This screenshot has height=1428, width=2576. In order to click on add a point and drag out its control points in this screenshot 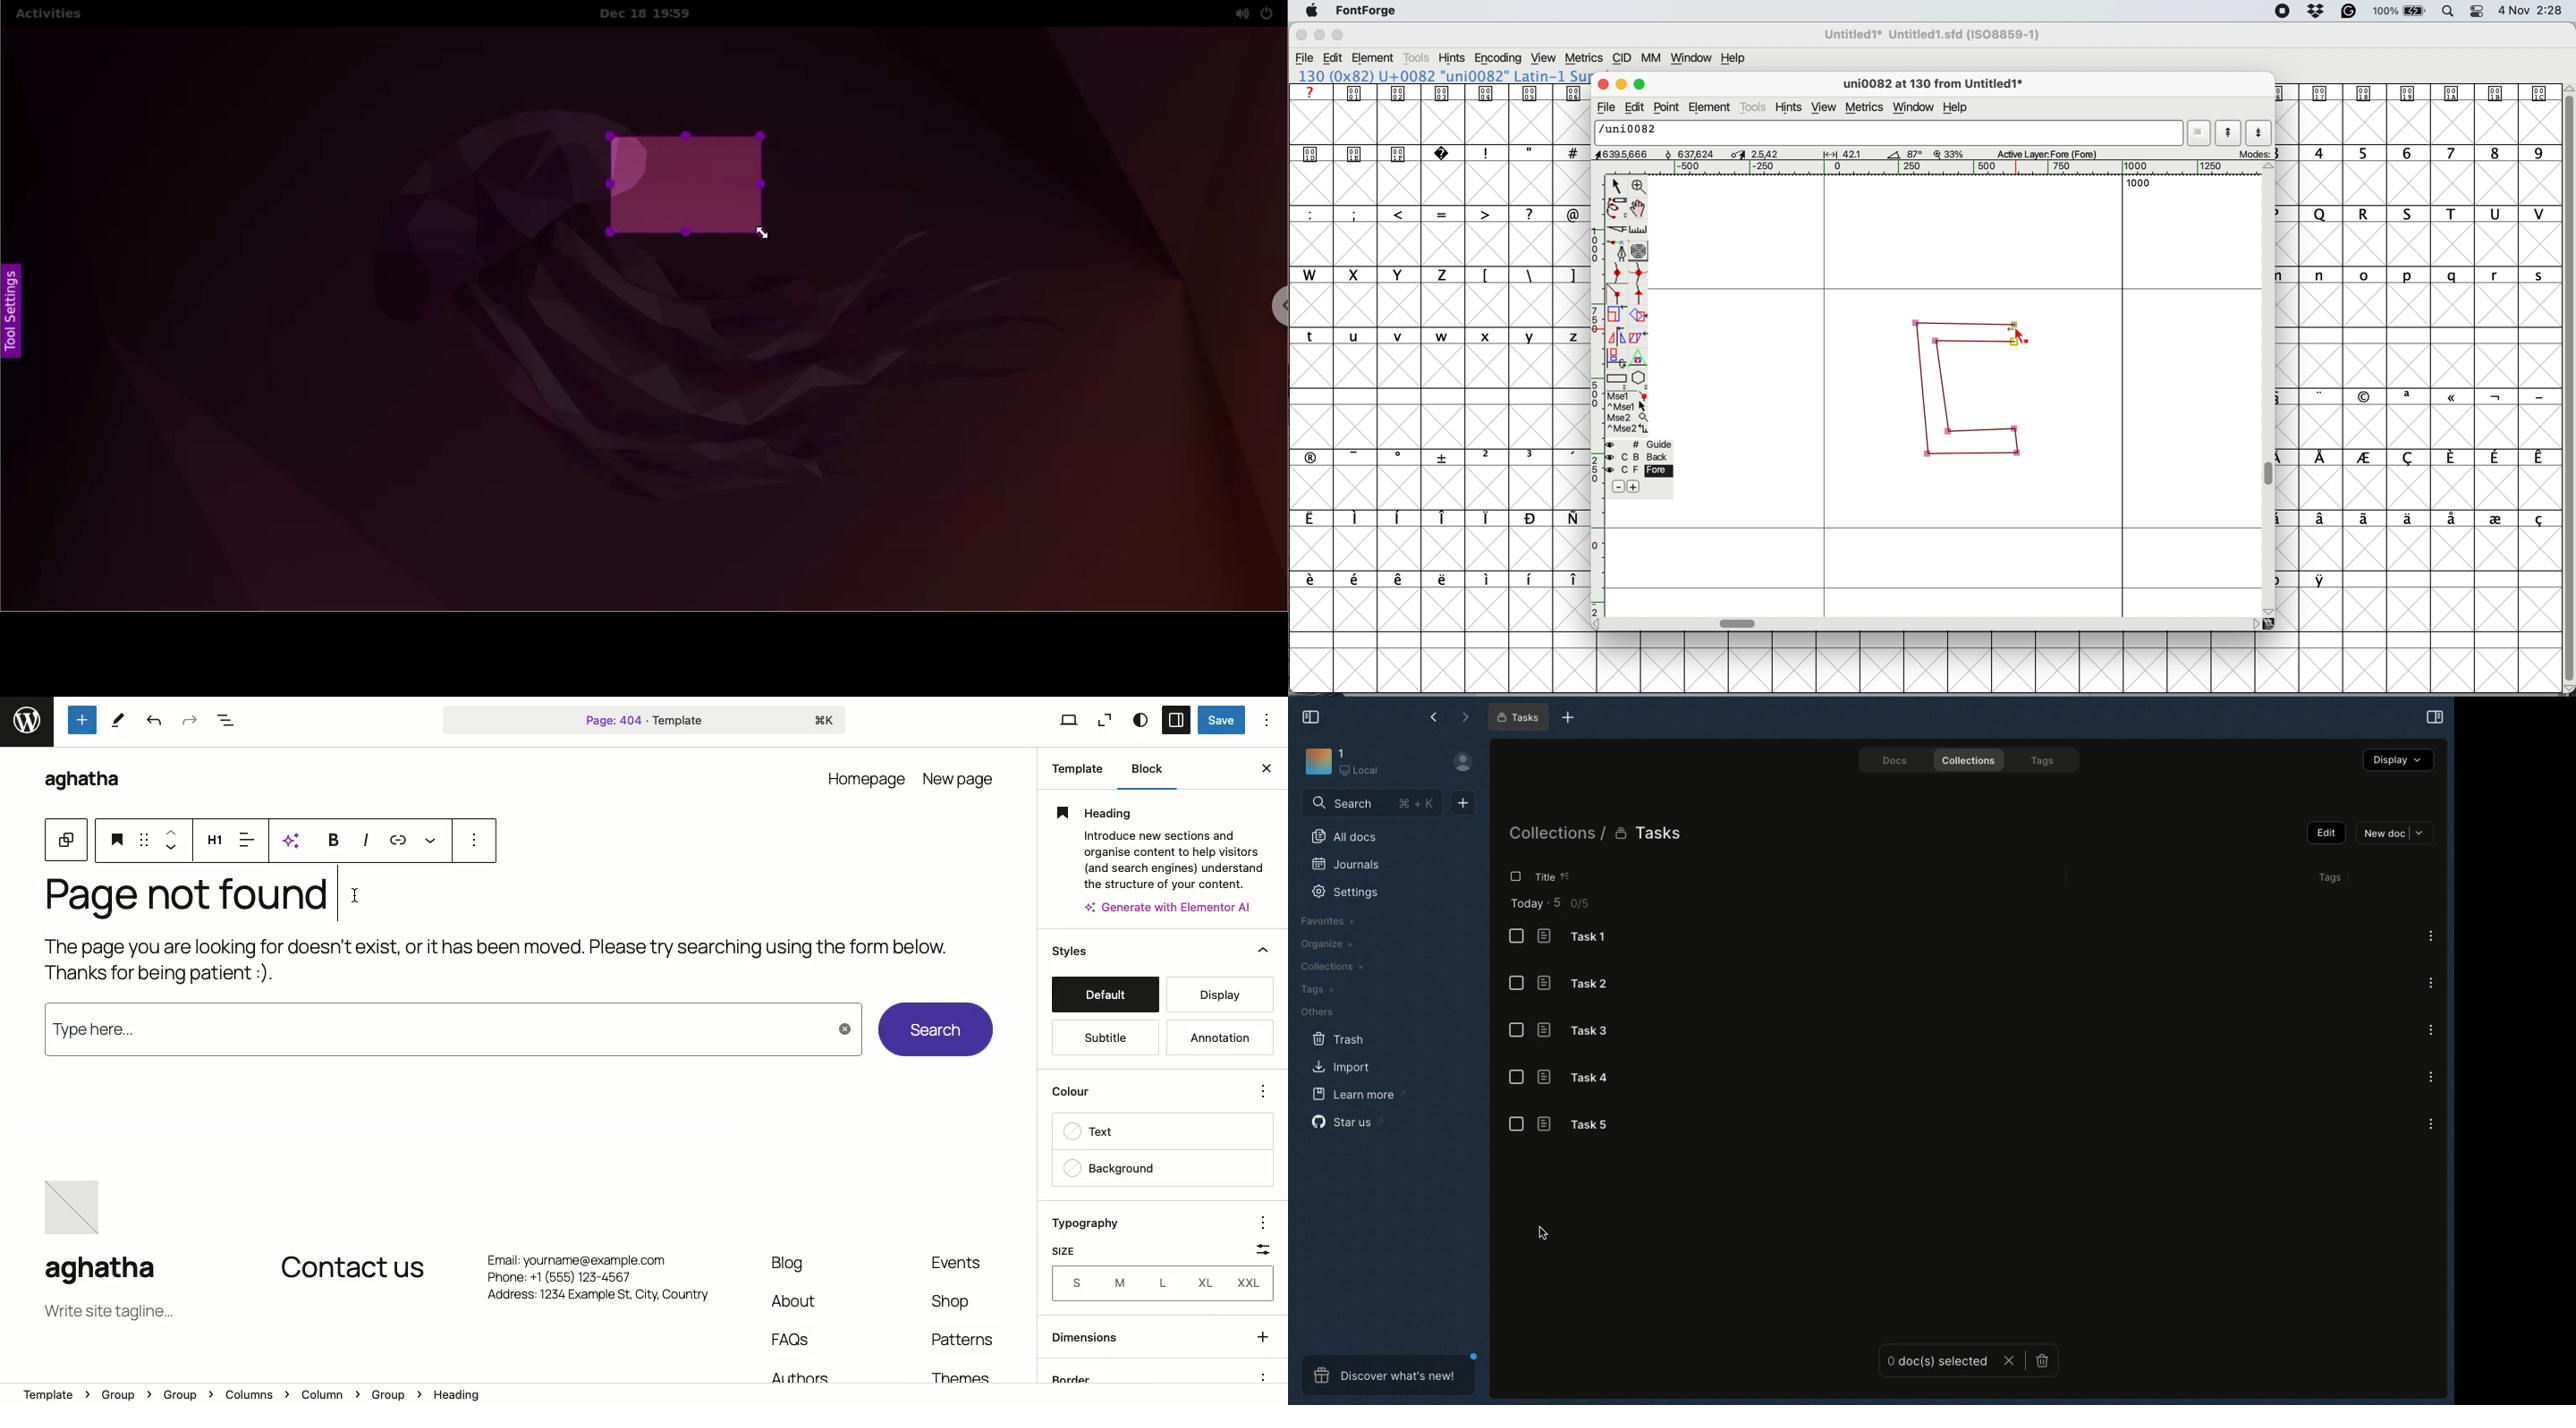, I will do `click(1619, 250)`.